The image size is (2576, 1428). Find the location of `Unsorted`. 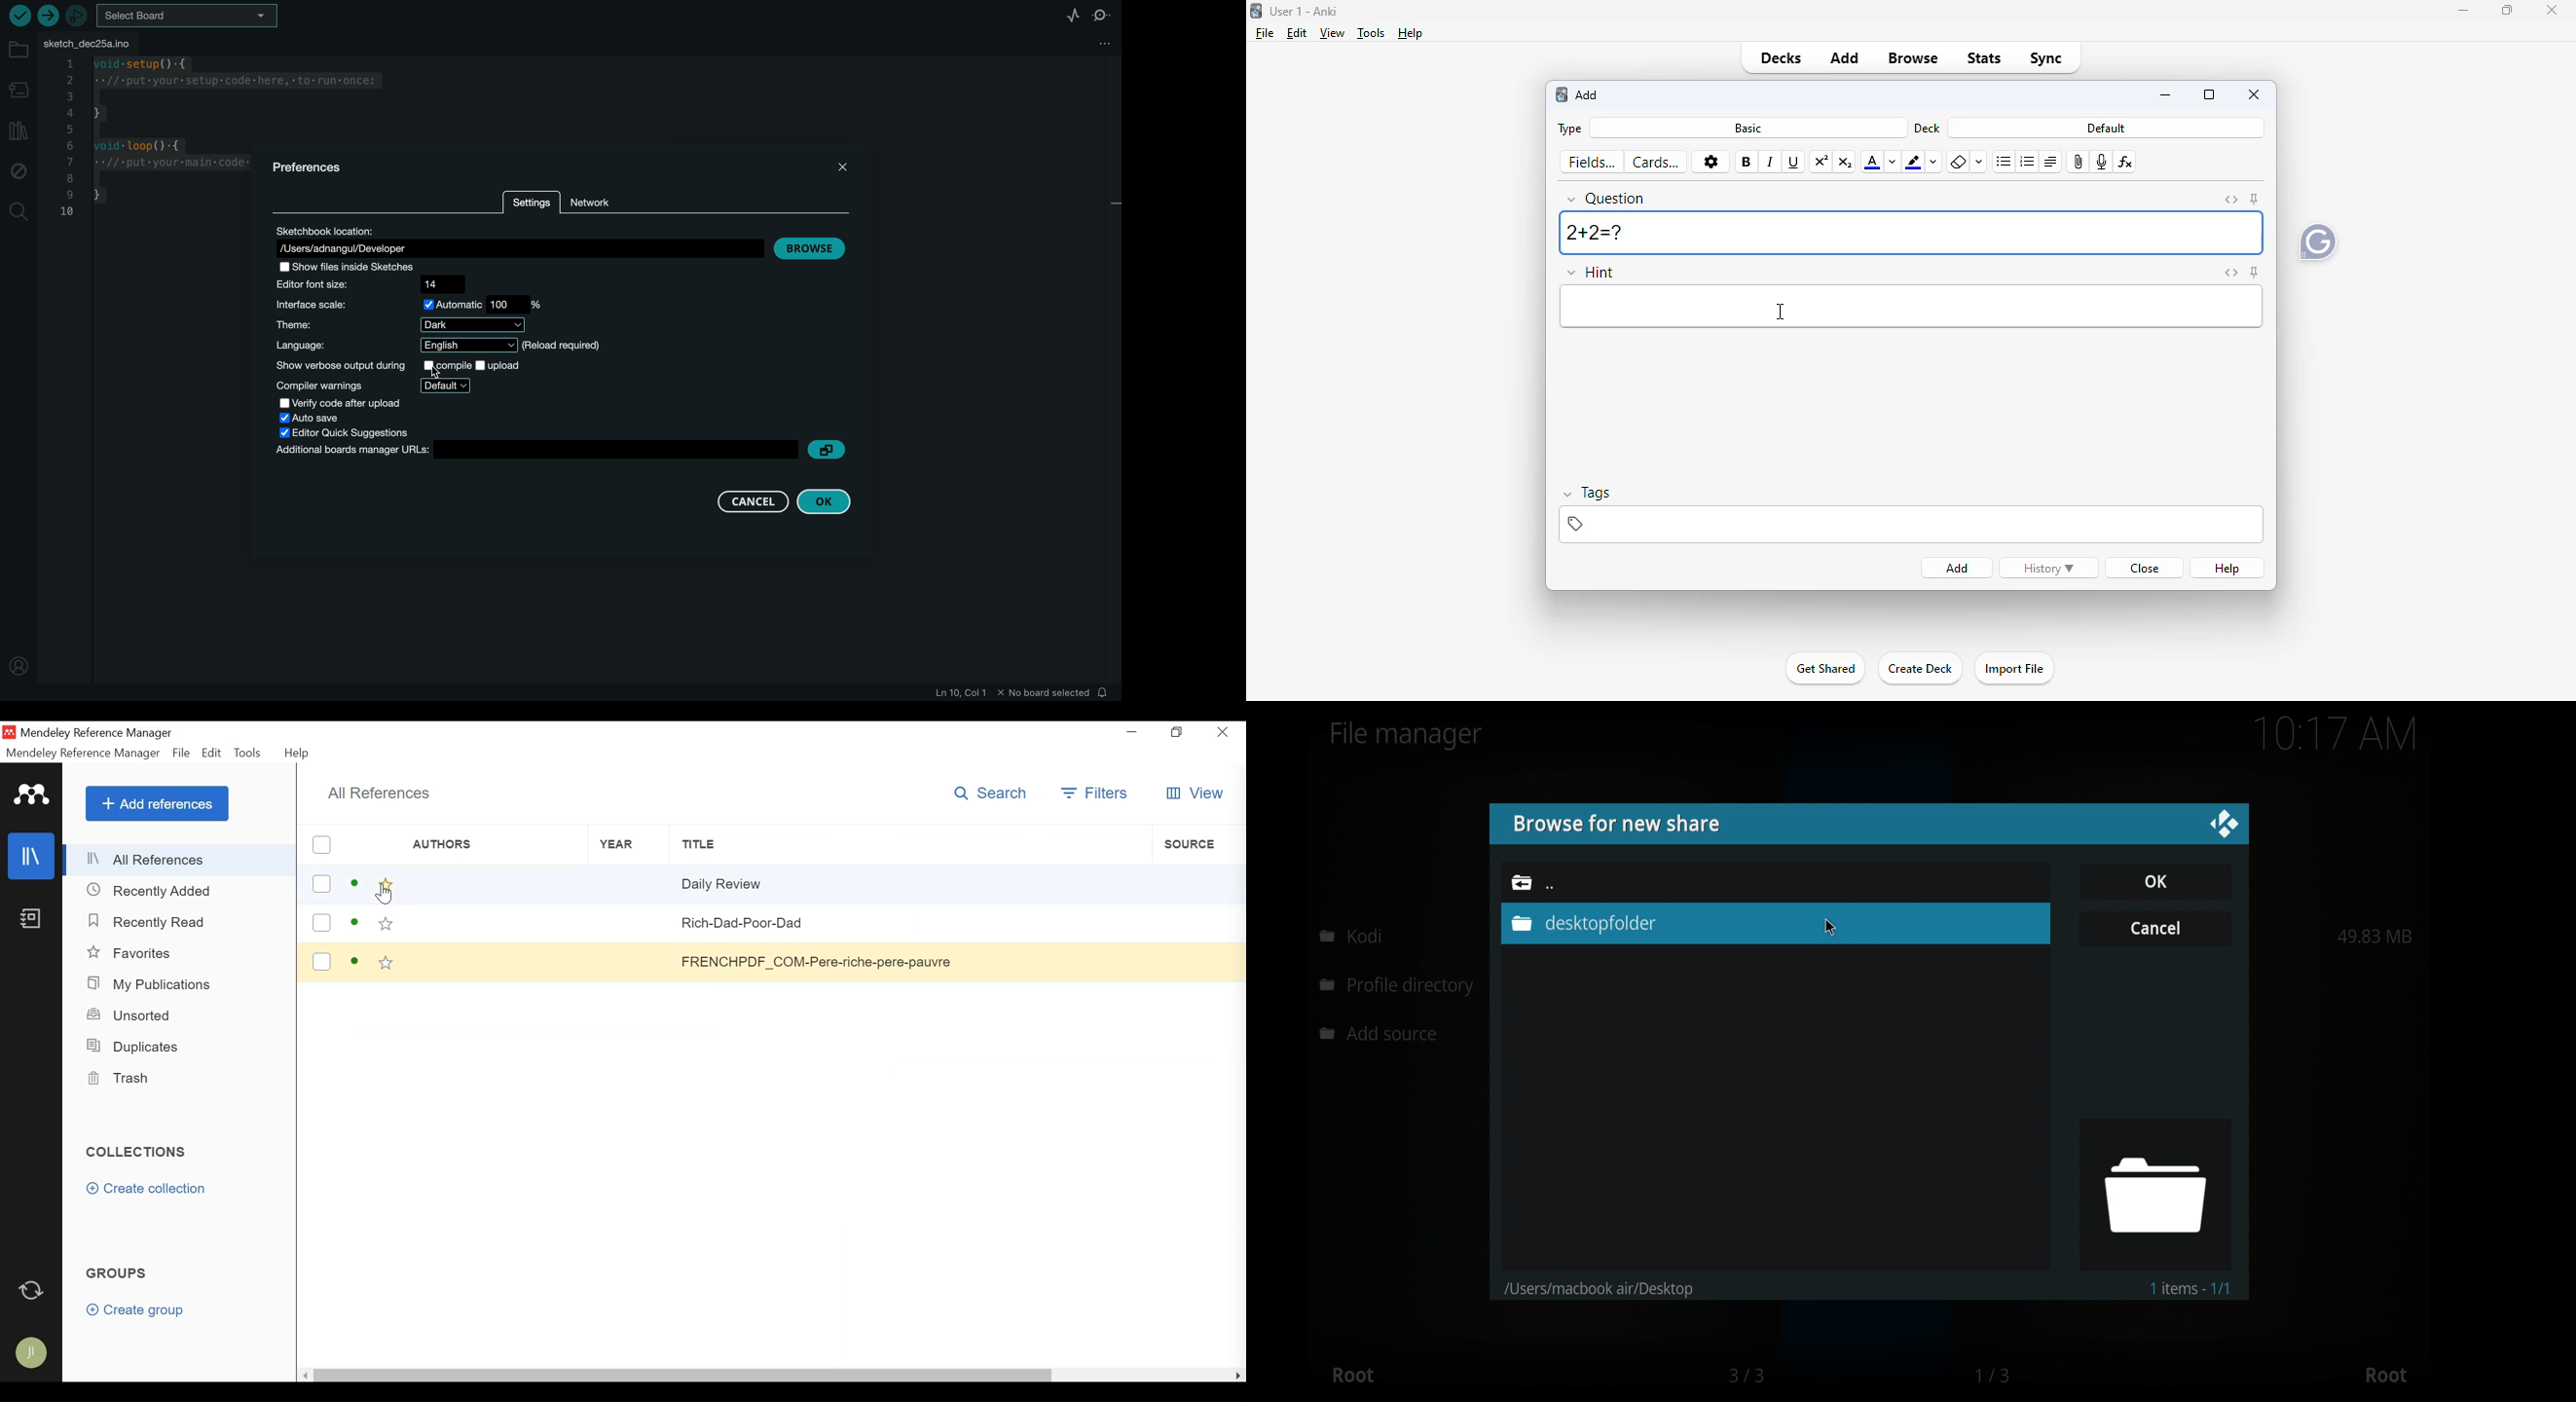

Unsorted is located at coordinates (133, 1015).